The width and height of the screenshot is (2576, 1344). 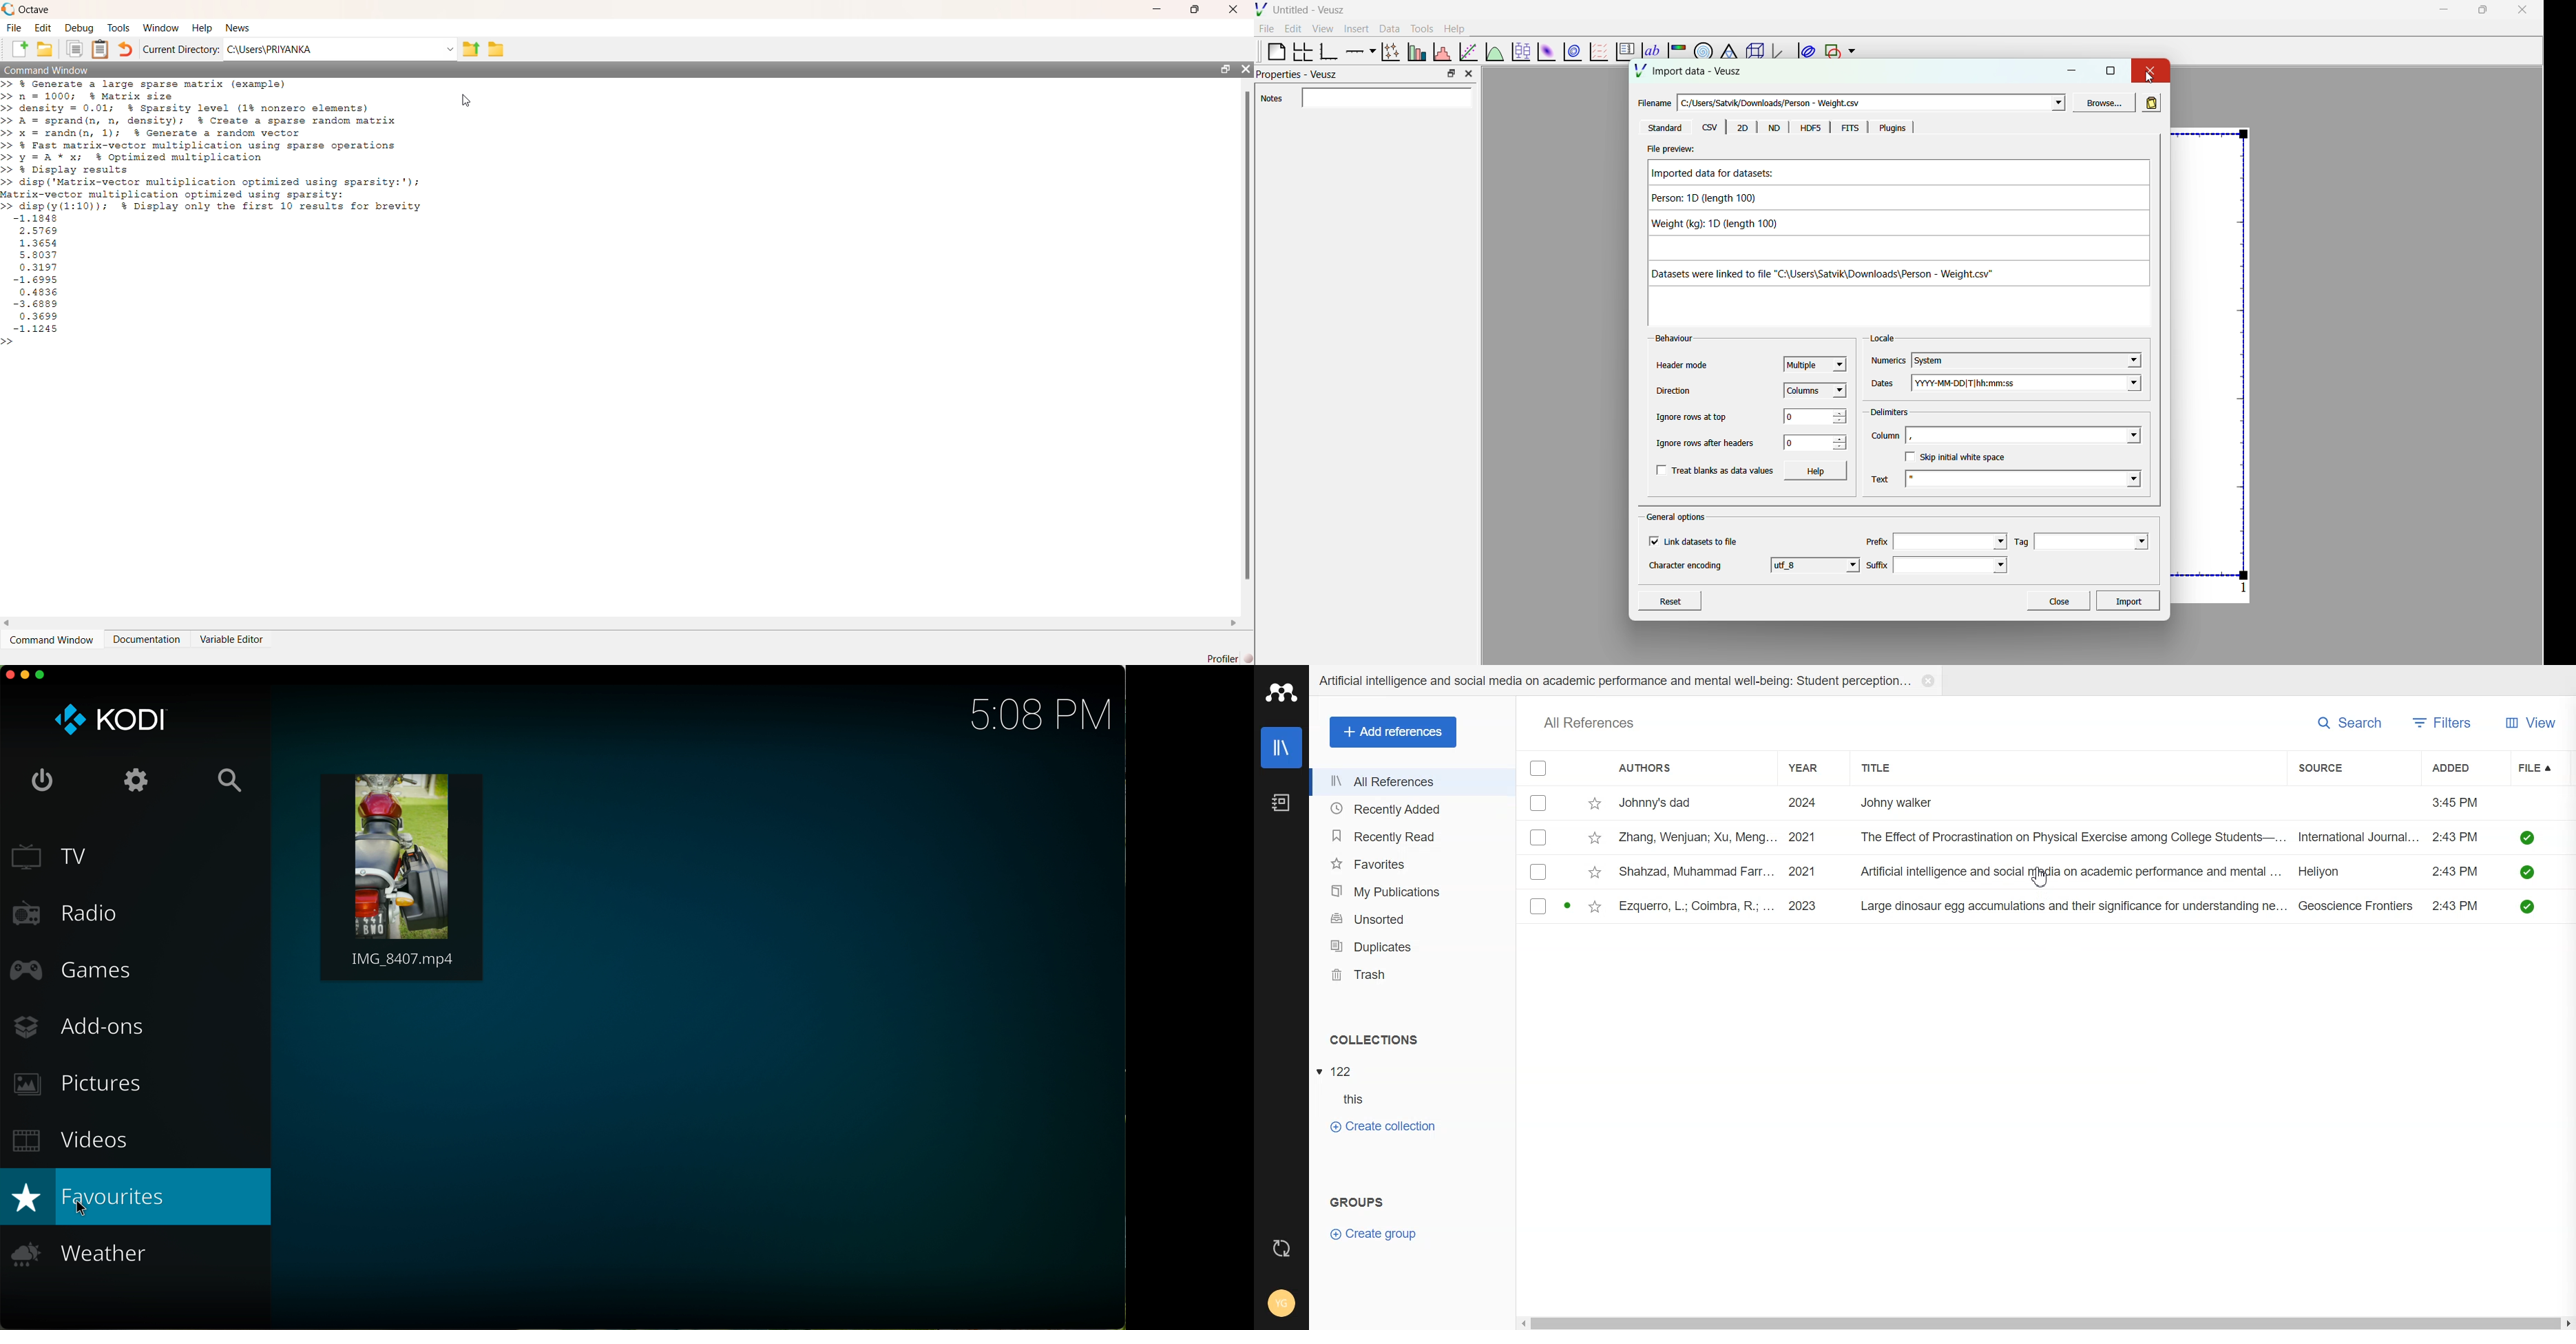 I want to click on Browse, so click(x=2105, y=102).